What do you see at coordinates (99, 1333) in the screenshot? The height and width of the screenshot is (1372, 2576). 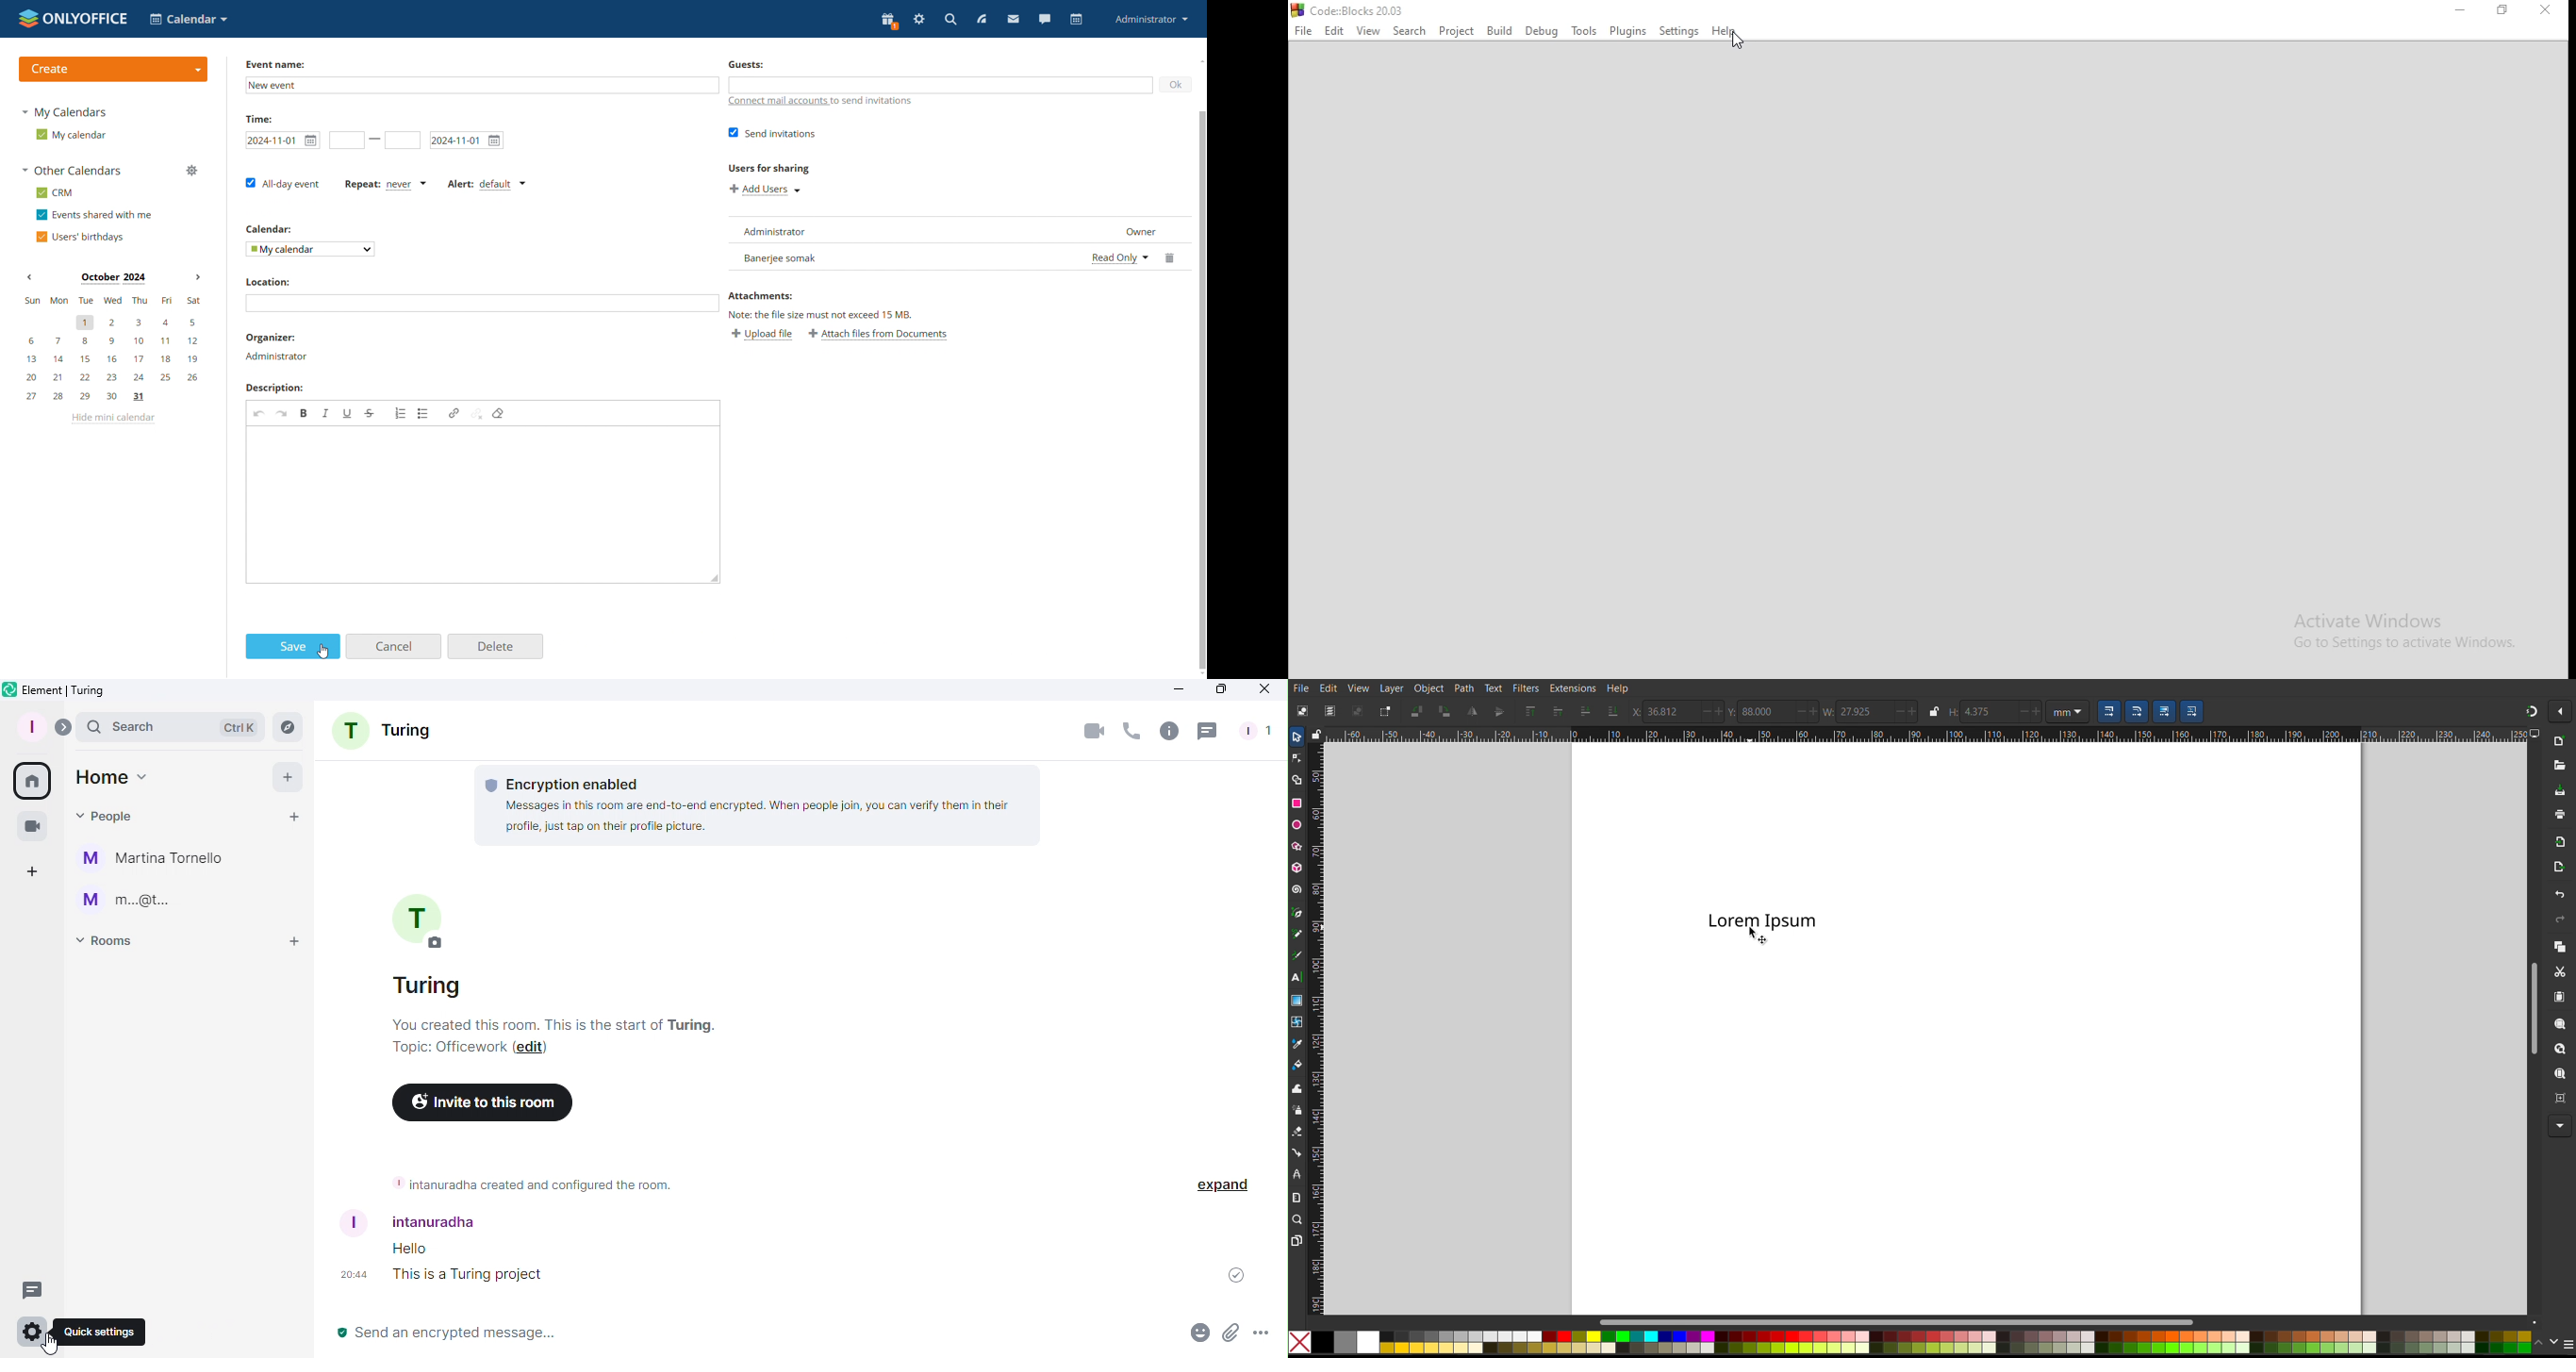 I see `Quick settings` at bounding box center [99, 1333].